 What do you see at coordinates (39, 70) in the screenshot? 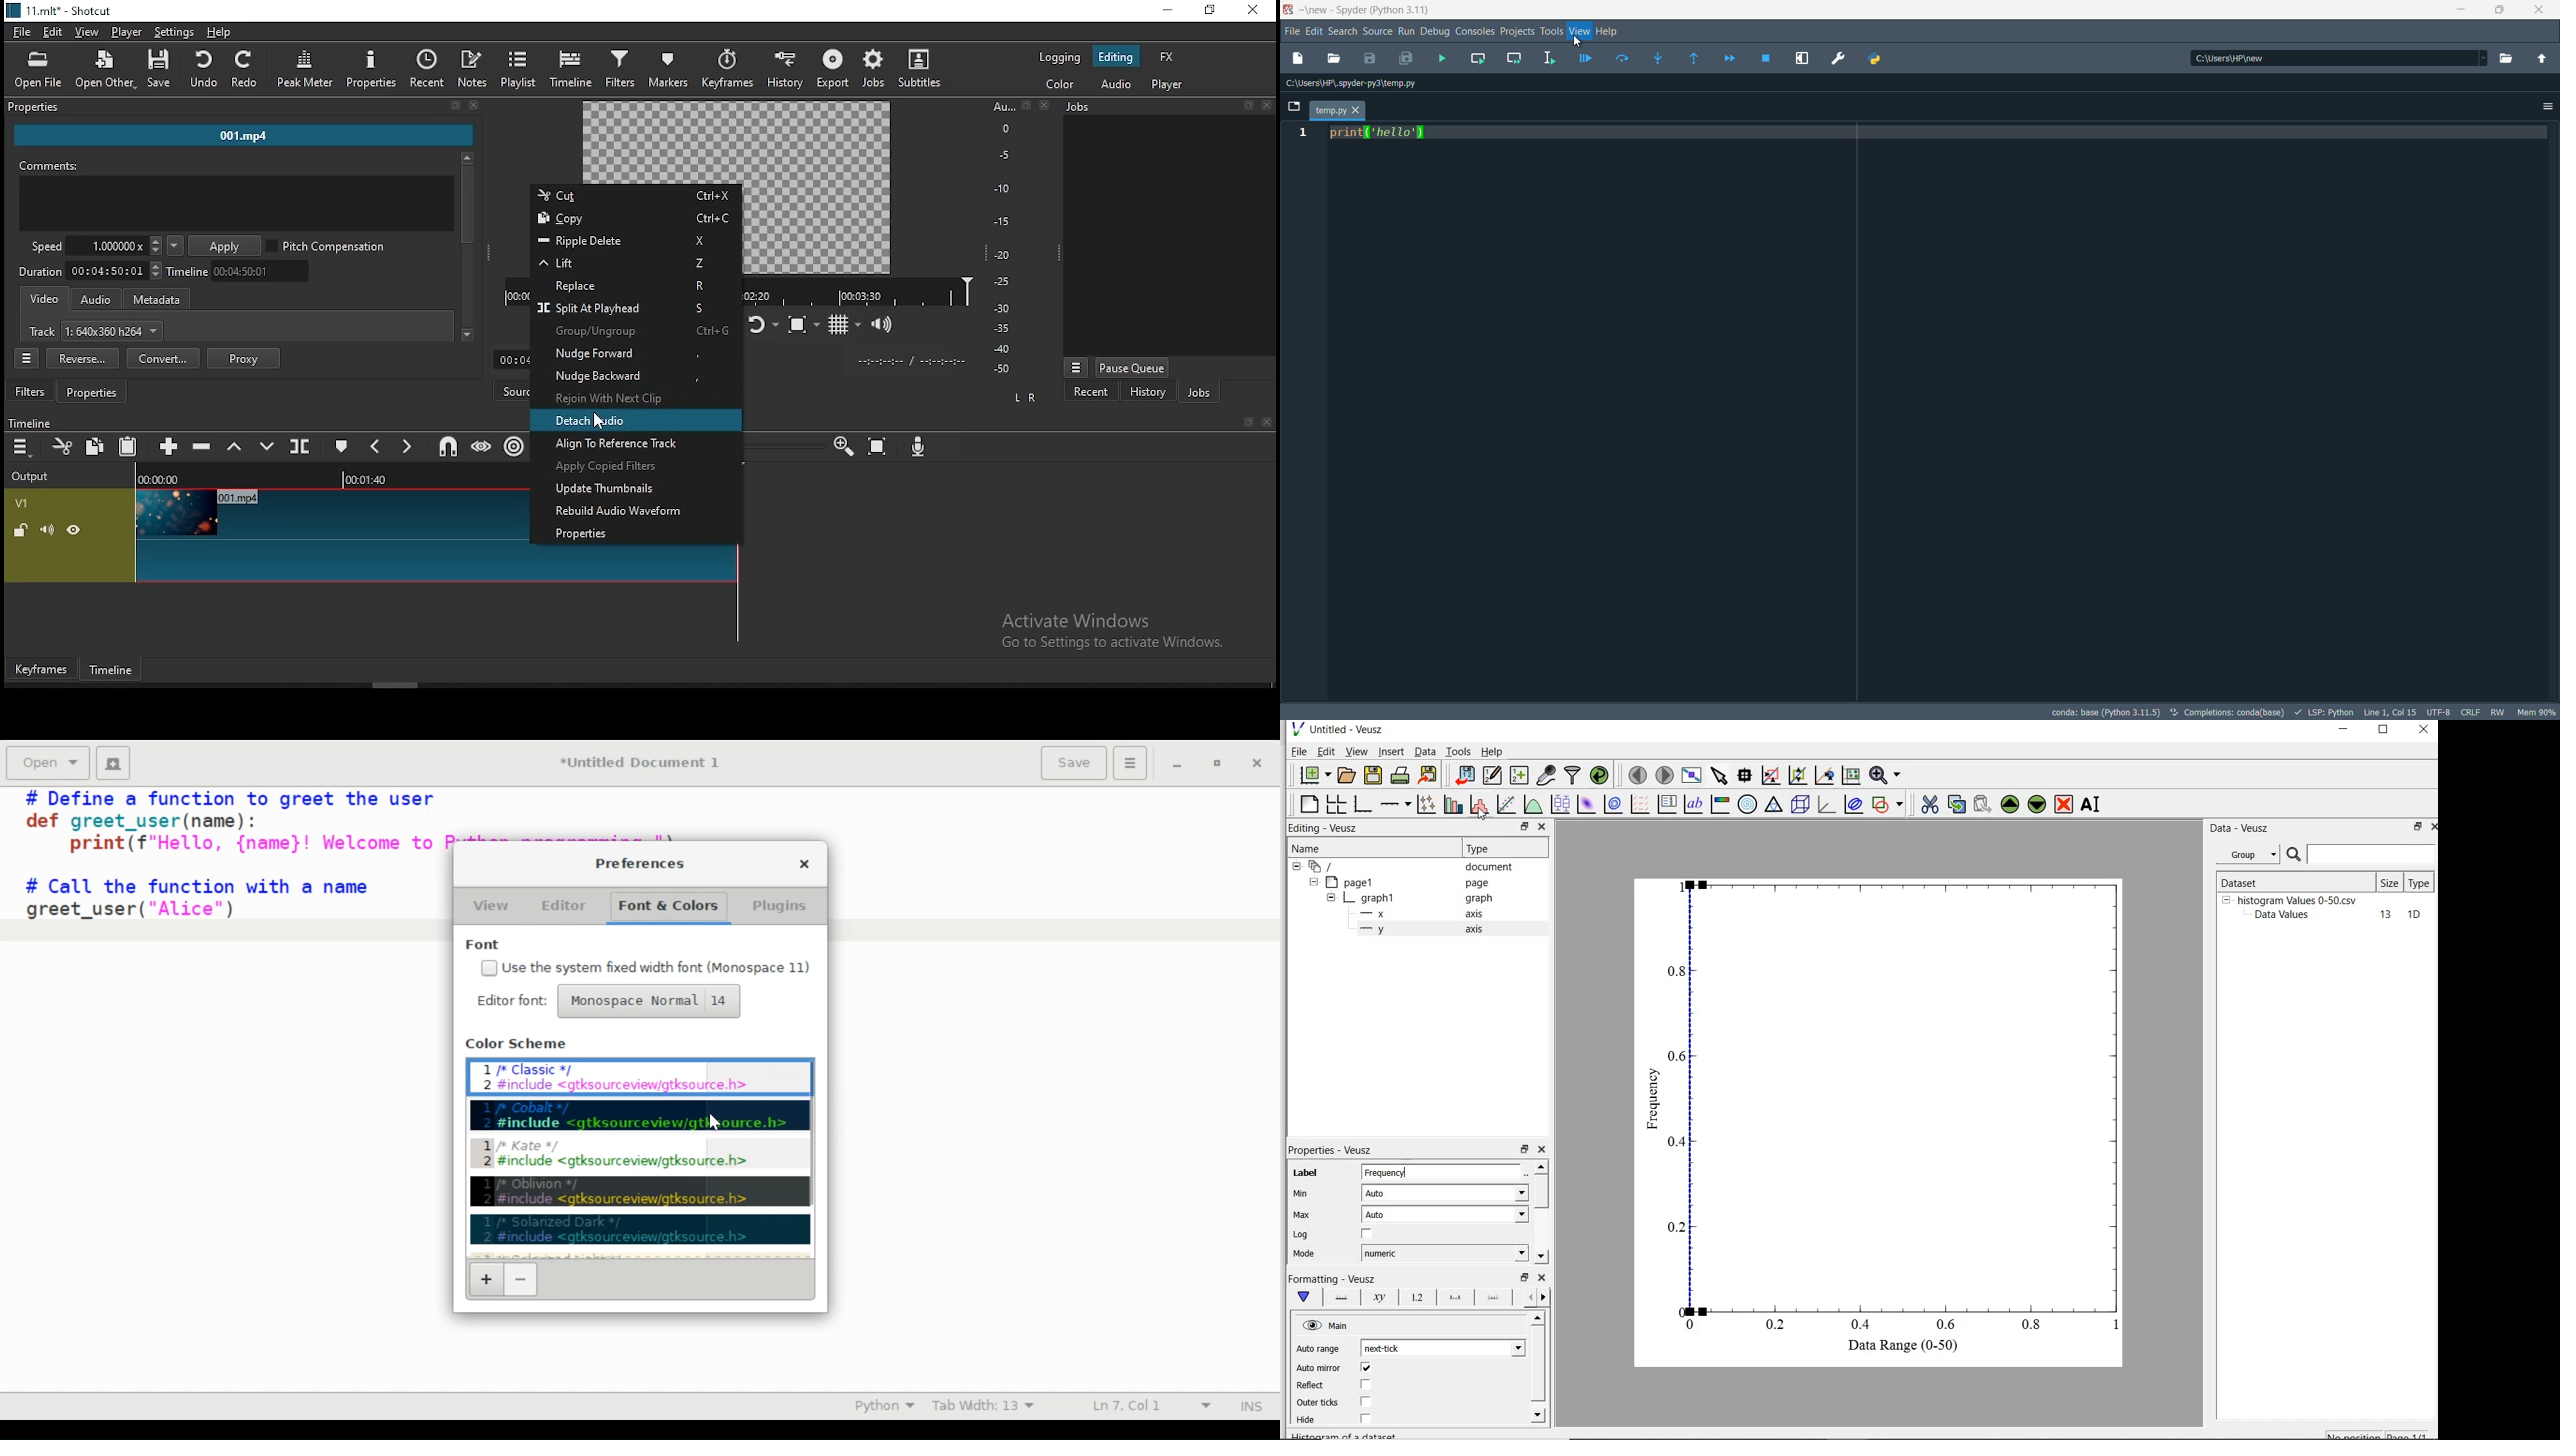
I see `open file` at bounding box center [39, 70].